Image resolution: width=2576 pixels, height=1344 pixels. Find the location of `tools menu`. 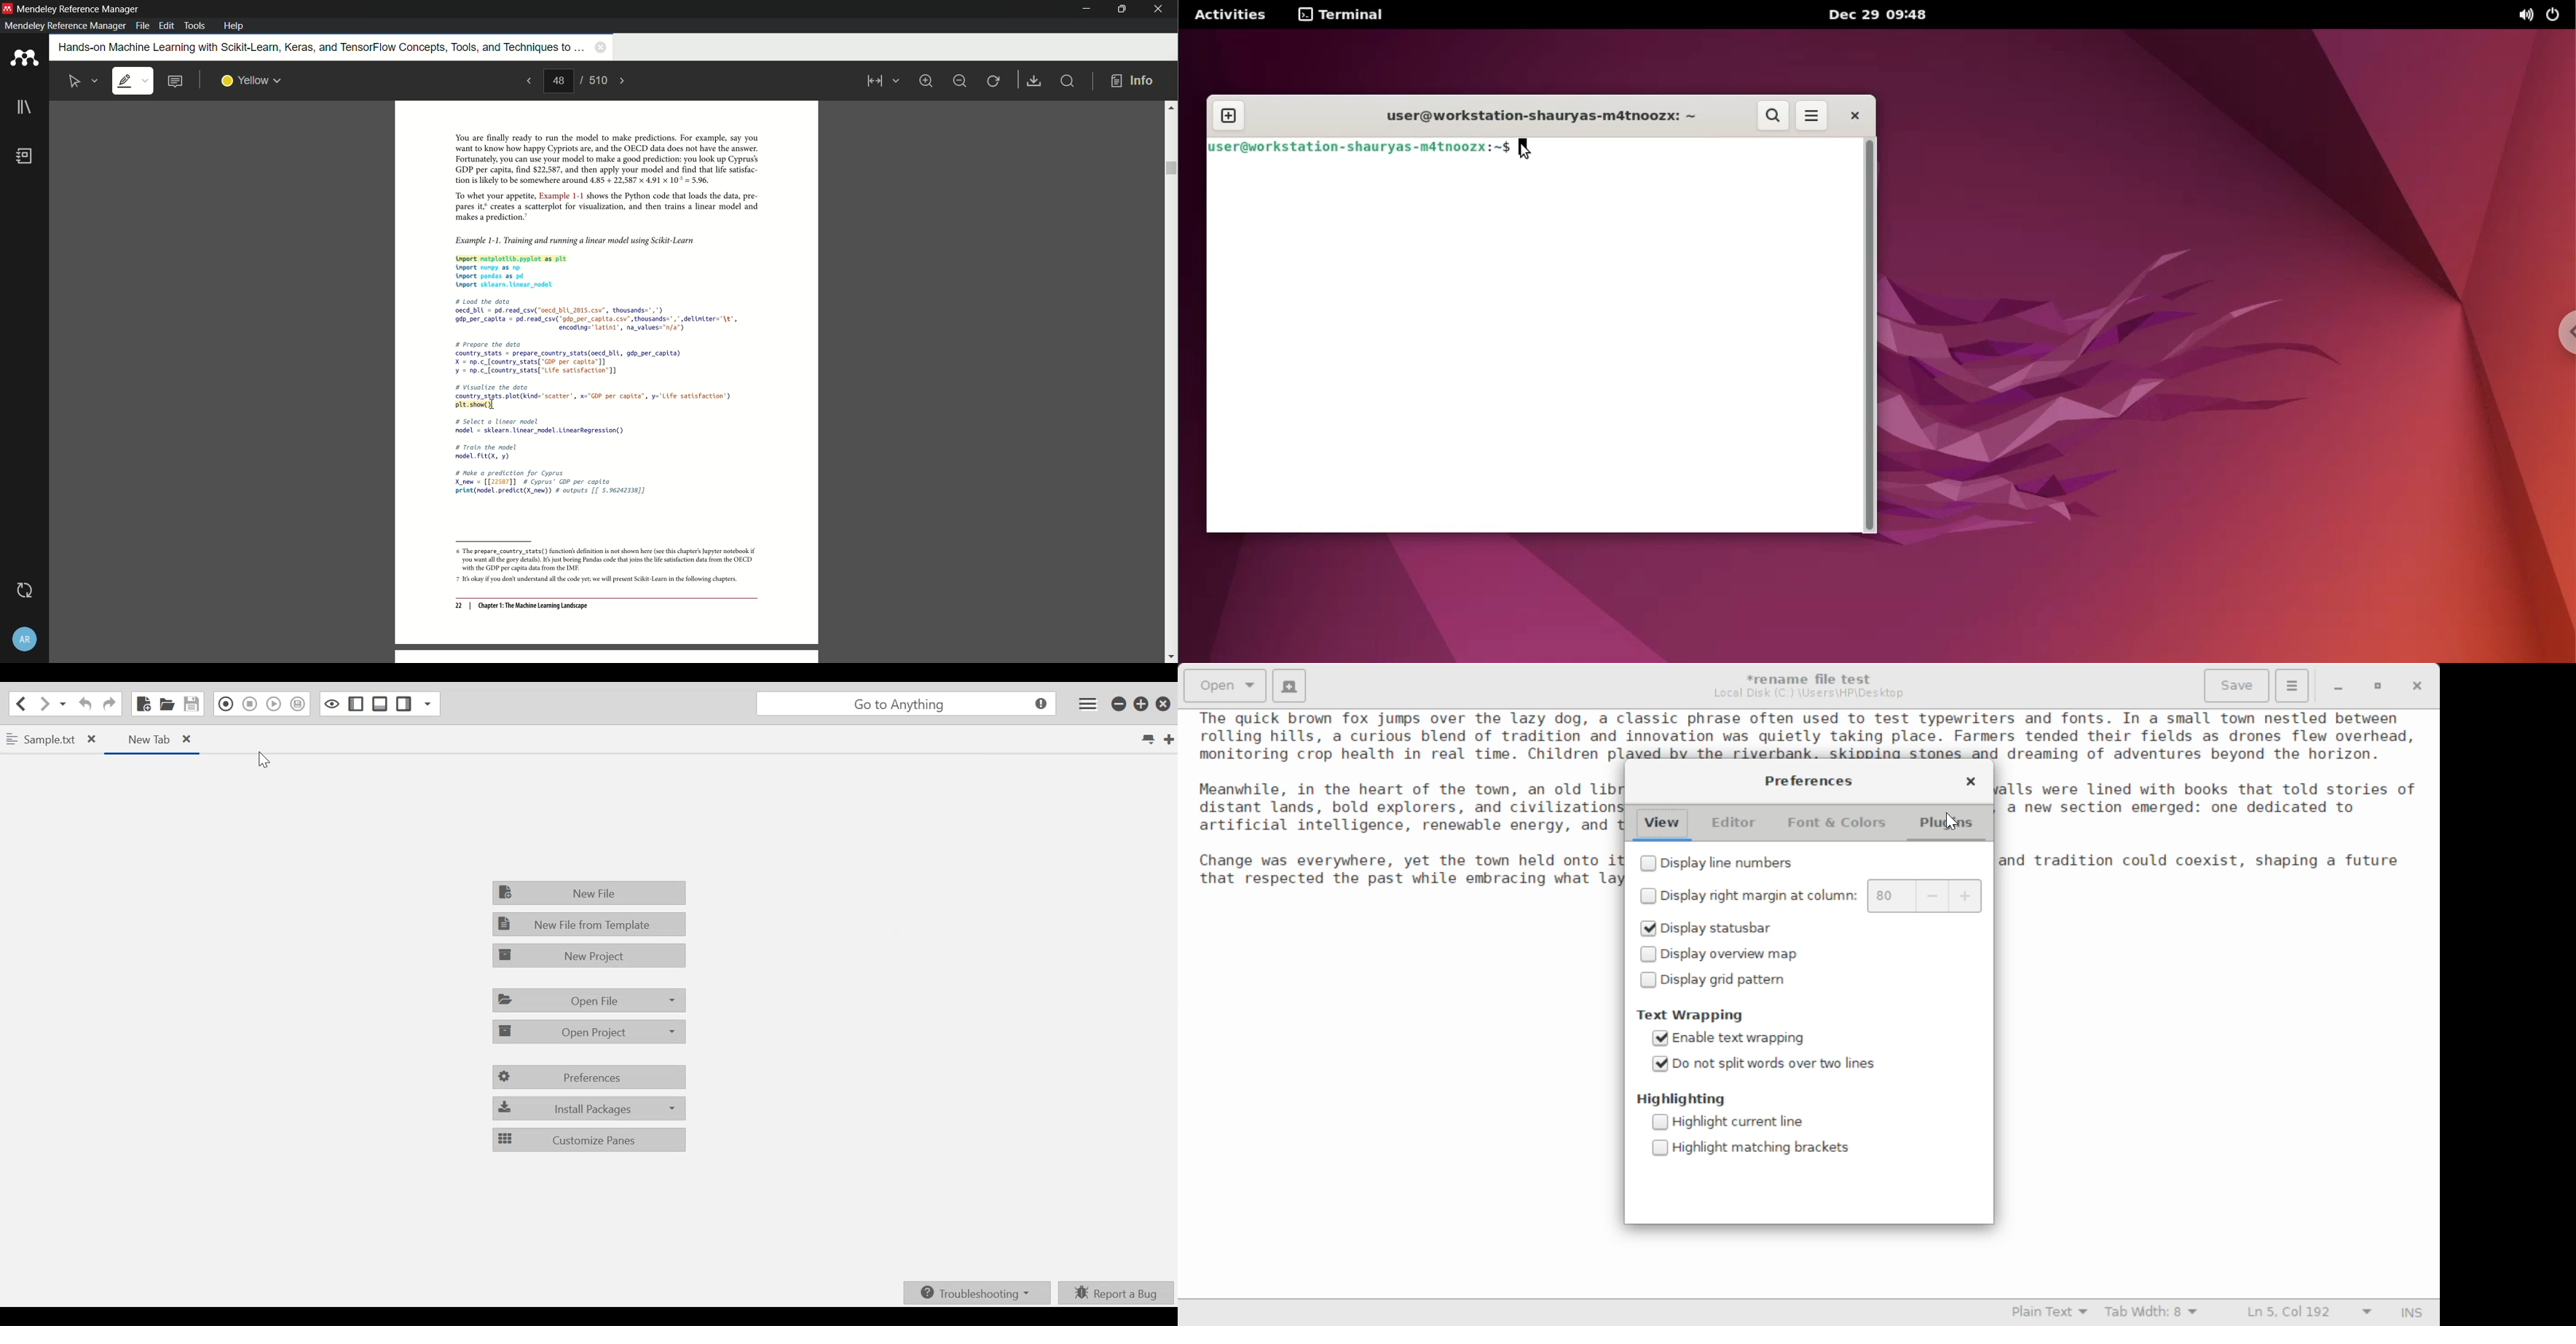

tools menu is located at coordinates (194, 26).